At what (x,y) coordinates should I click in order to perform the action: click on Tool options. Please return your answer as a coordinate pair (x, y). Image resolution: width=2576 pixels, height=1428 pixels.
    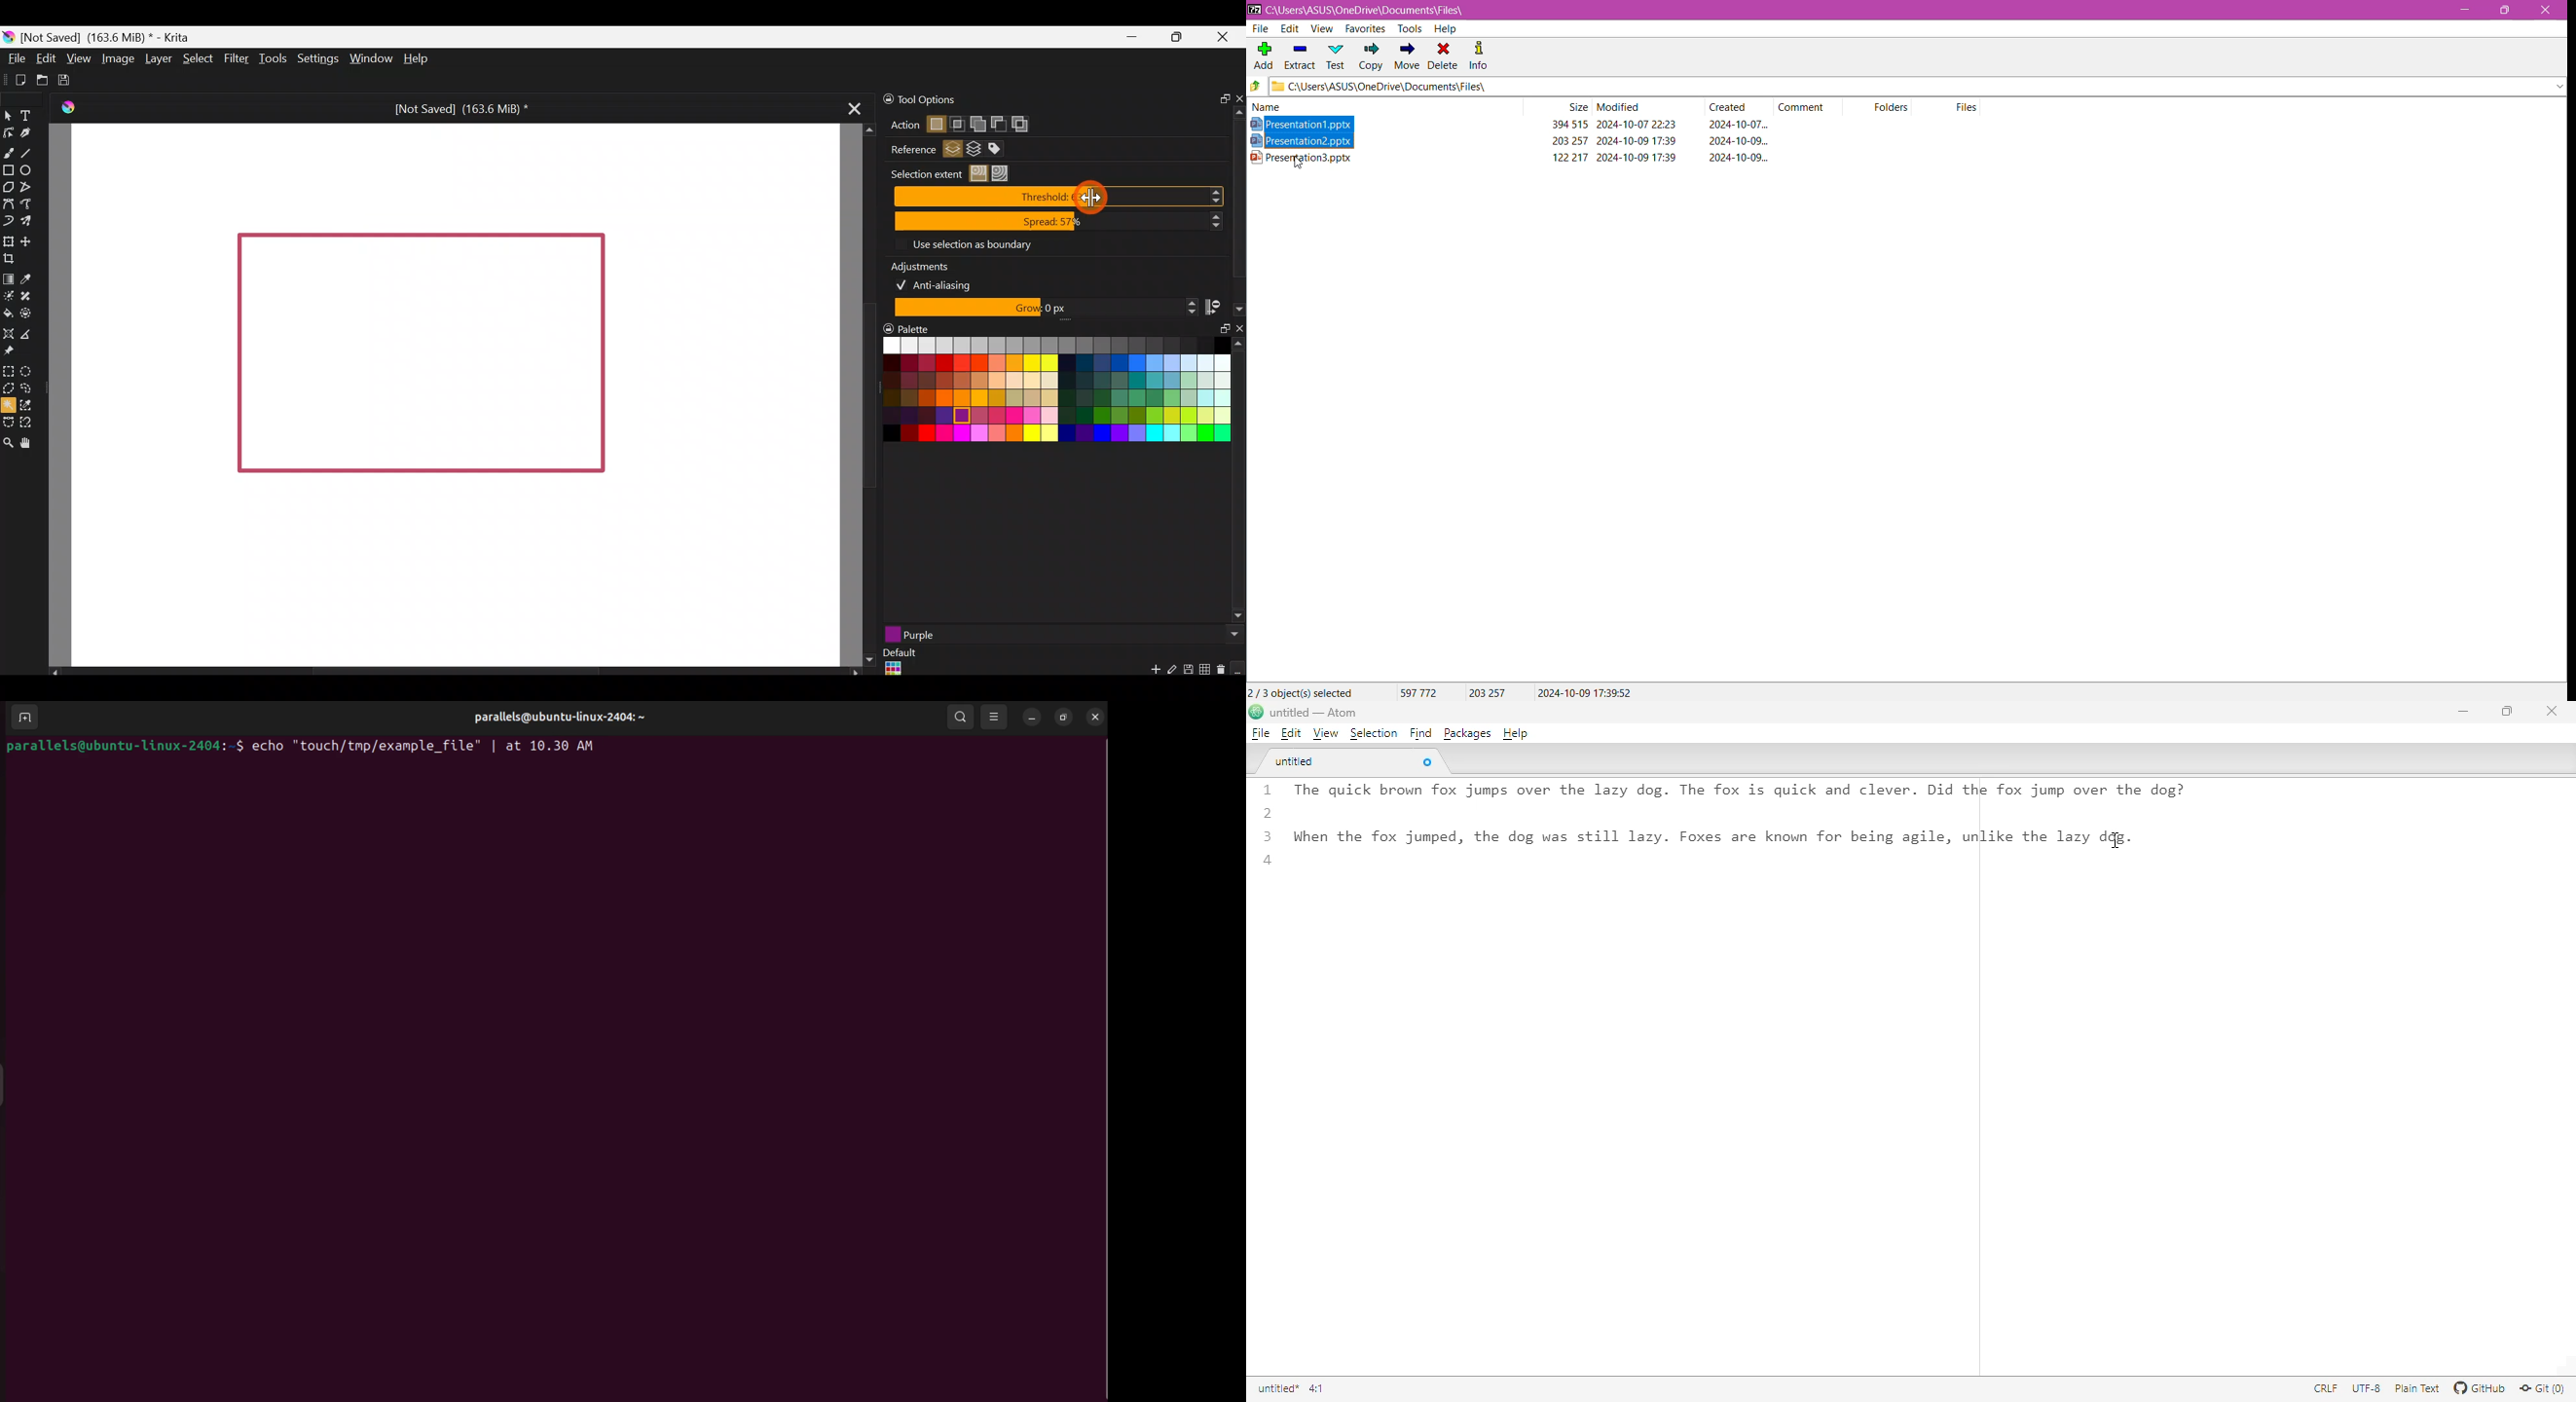
    Looking at the image, I should click on (953, 100).